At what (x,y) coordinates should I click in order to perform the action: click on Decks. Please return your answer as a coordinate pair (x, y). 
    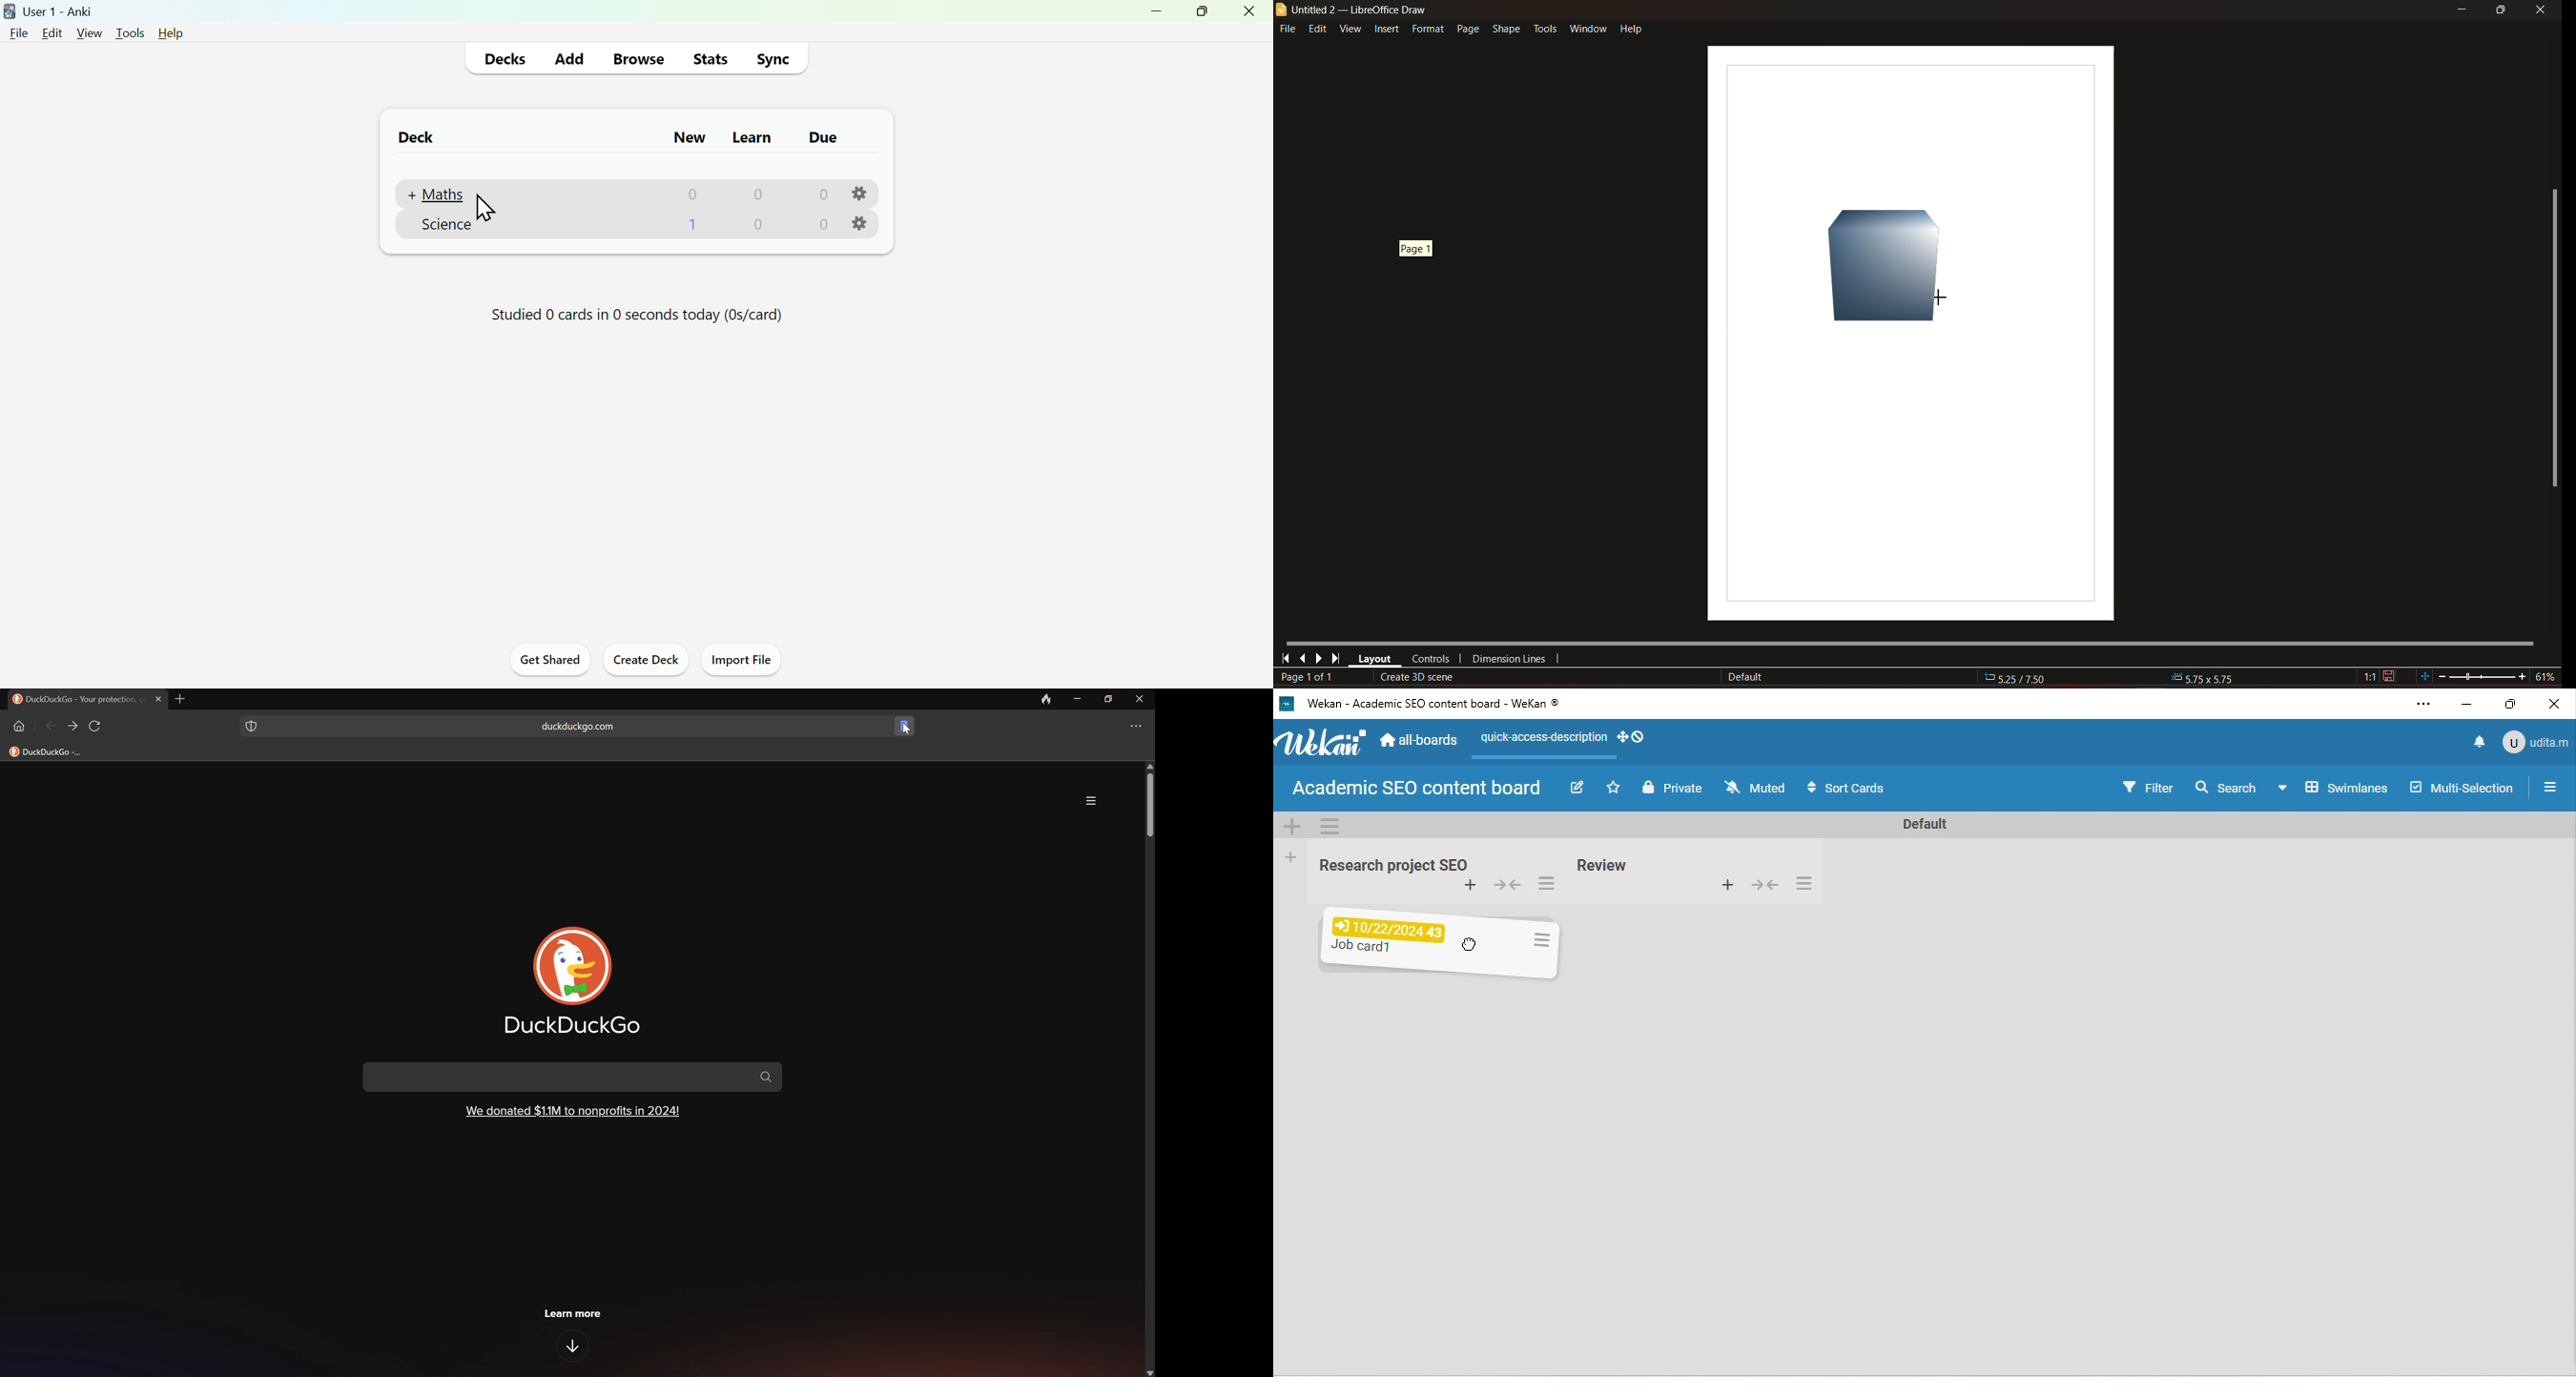
    Looking at the image, I should click on (505, 59).